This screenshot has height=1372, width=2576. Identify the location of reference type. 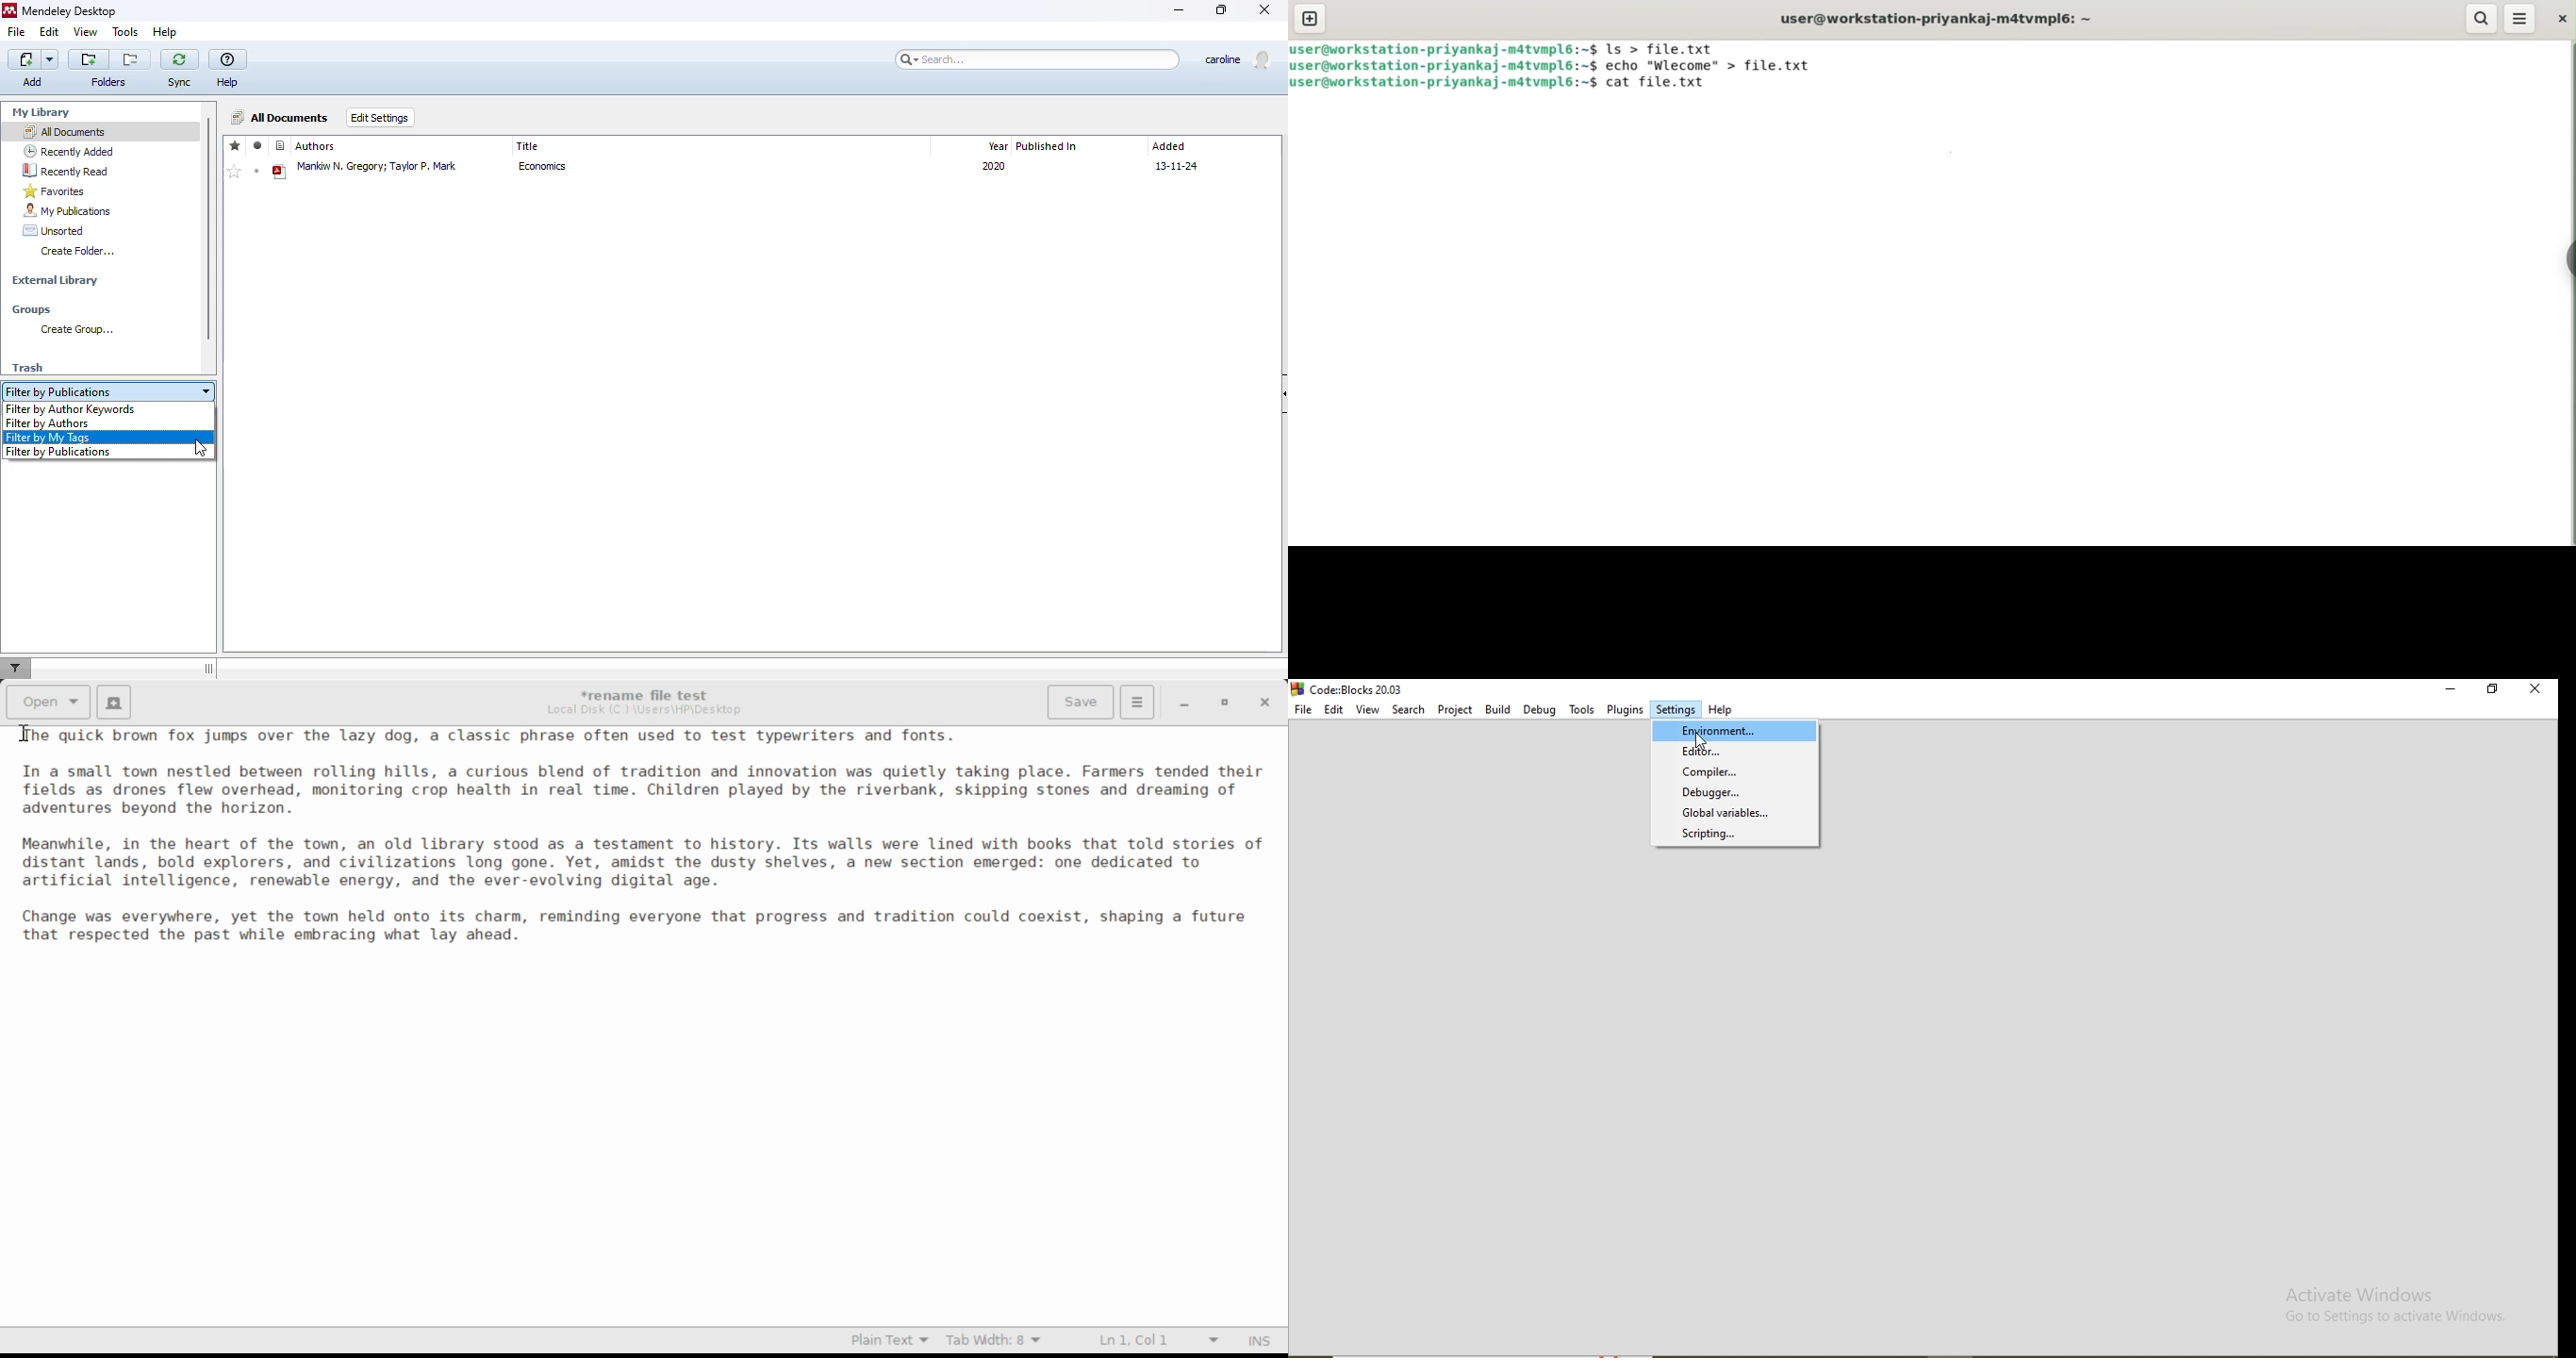
(281, 146).